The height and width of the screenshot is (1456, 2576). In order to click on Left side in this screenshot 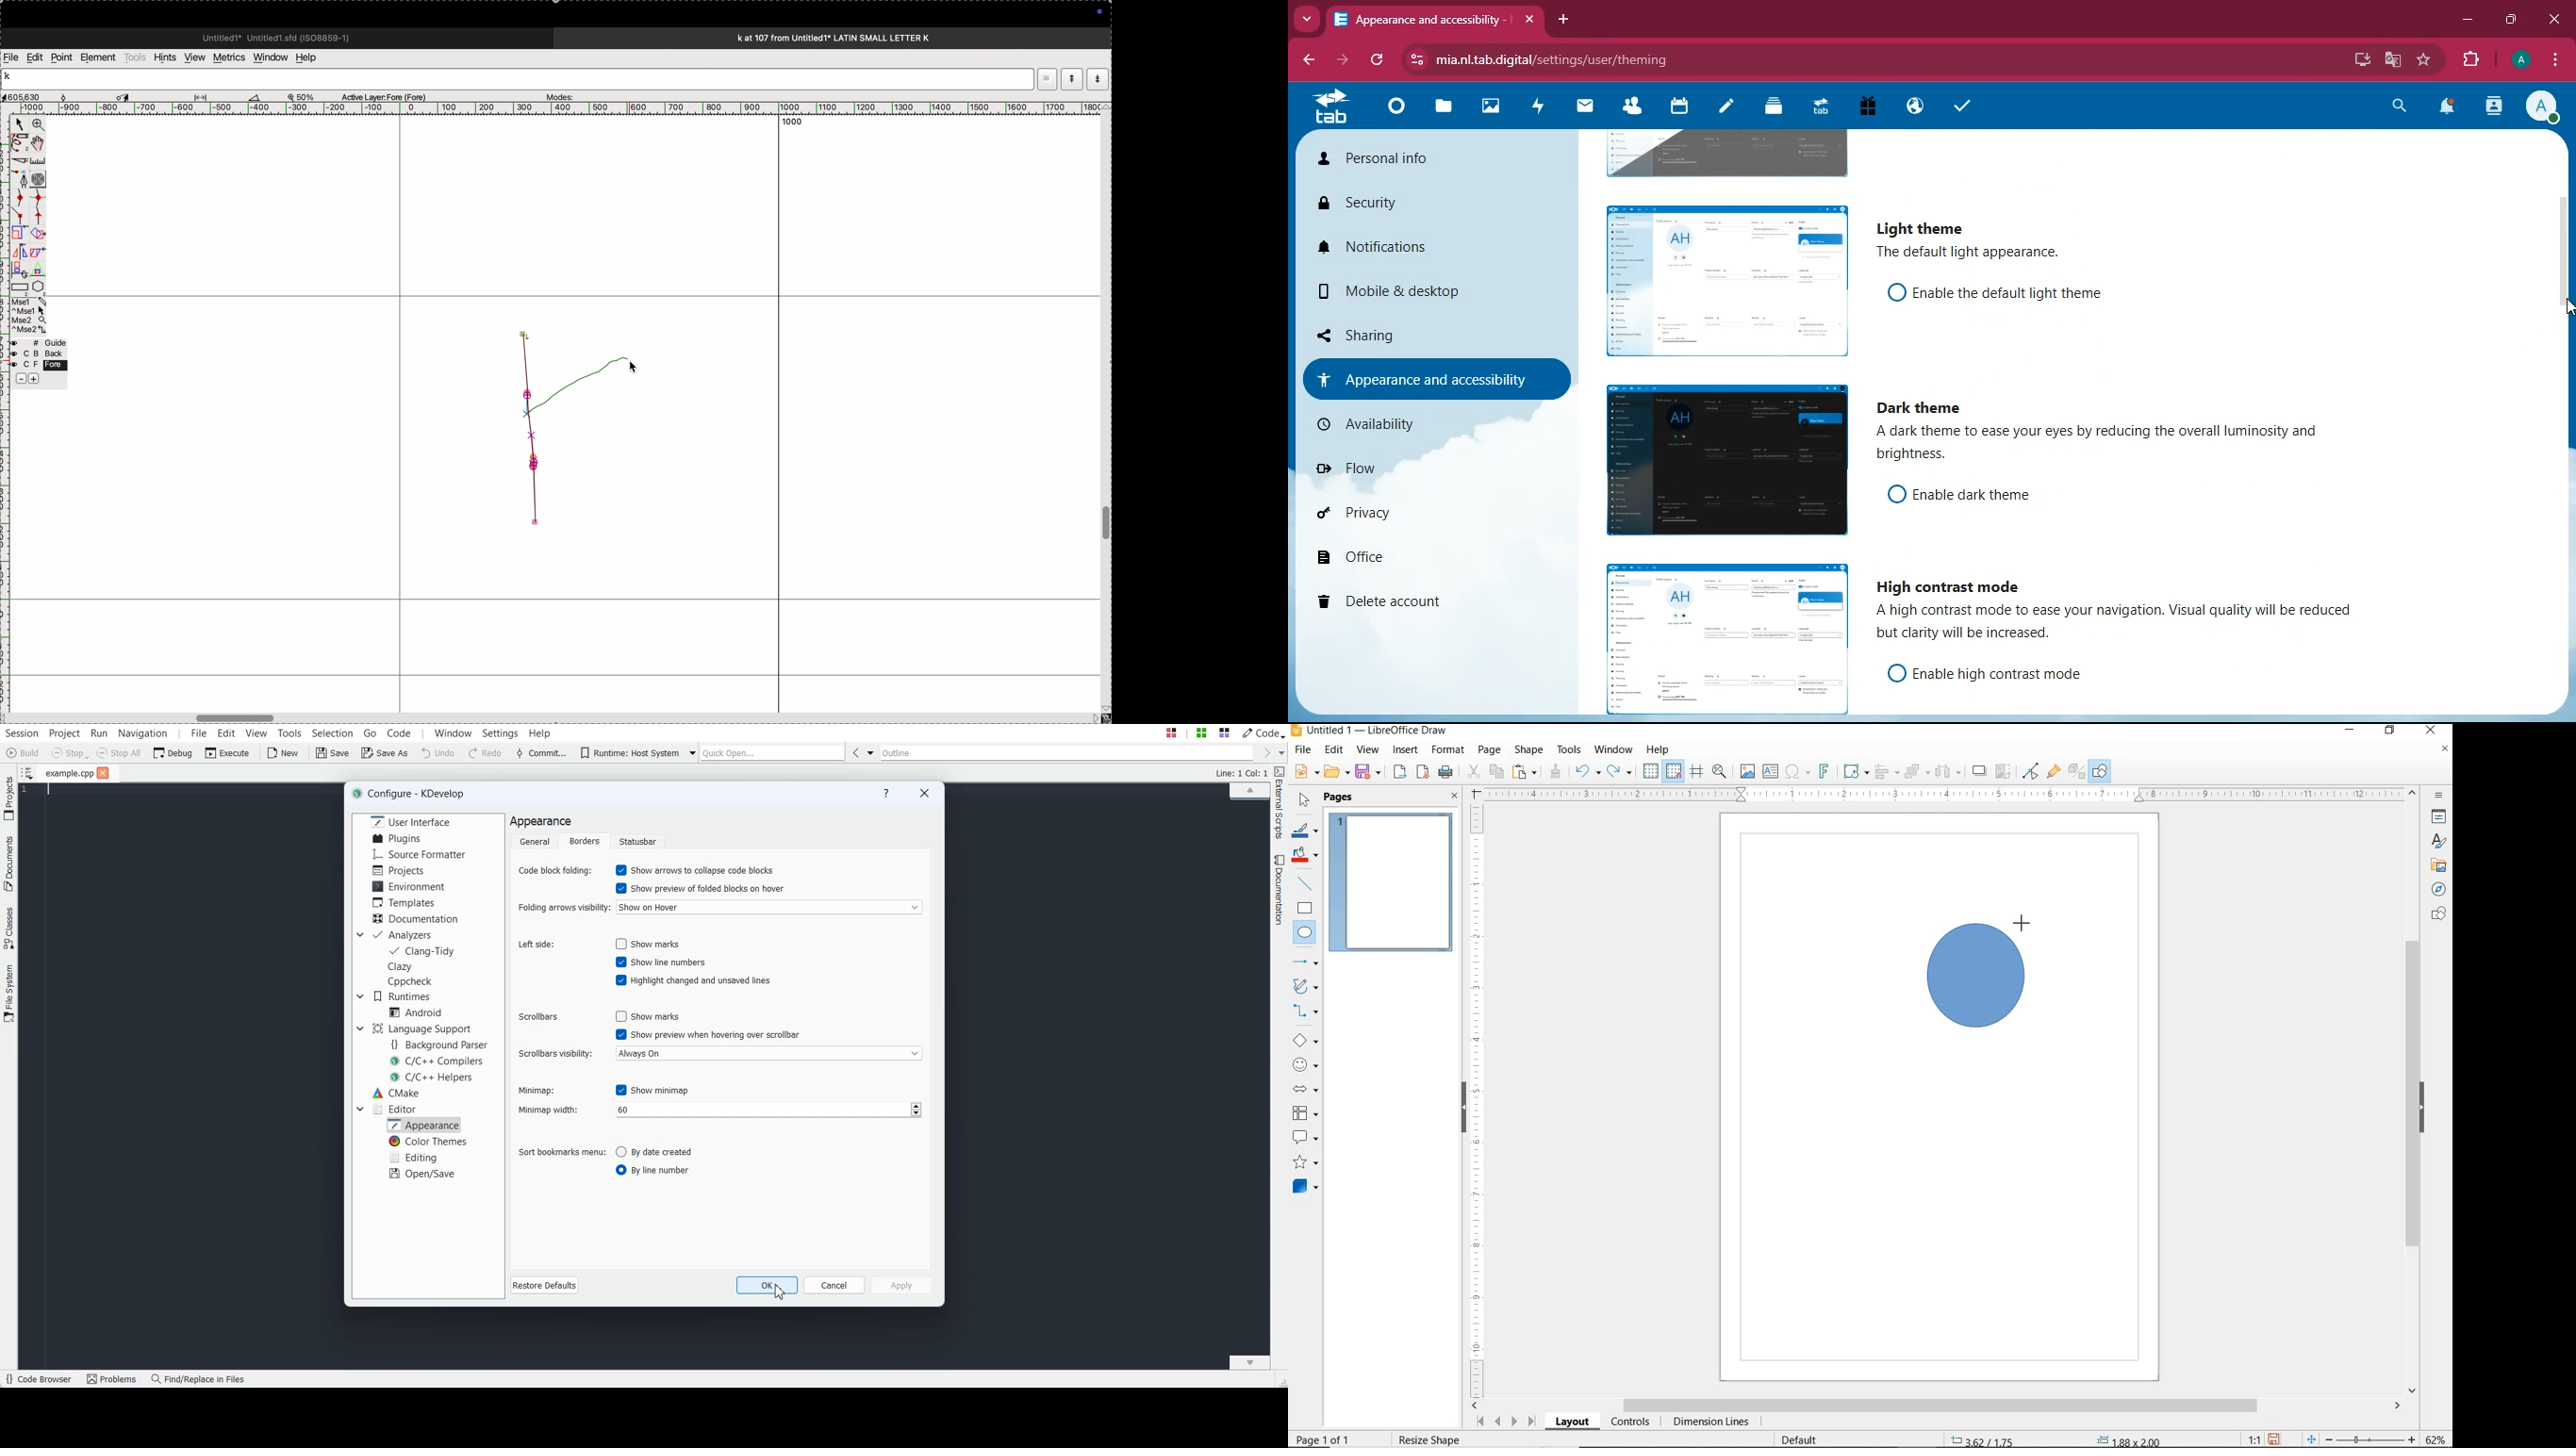, I will do `click(537, 945)`.